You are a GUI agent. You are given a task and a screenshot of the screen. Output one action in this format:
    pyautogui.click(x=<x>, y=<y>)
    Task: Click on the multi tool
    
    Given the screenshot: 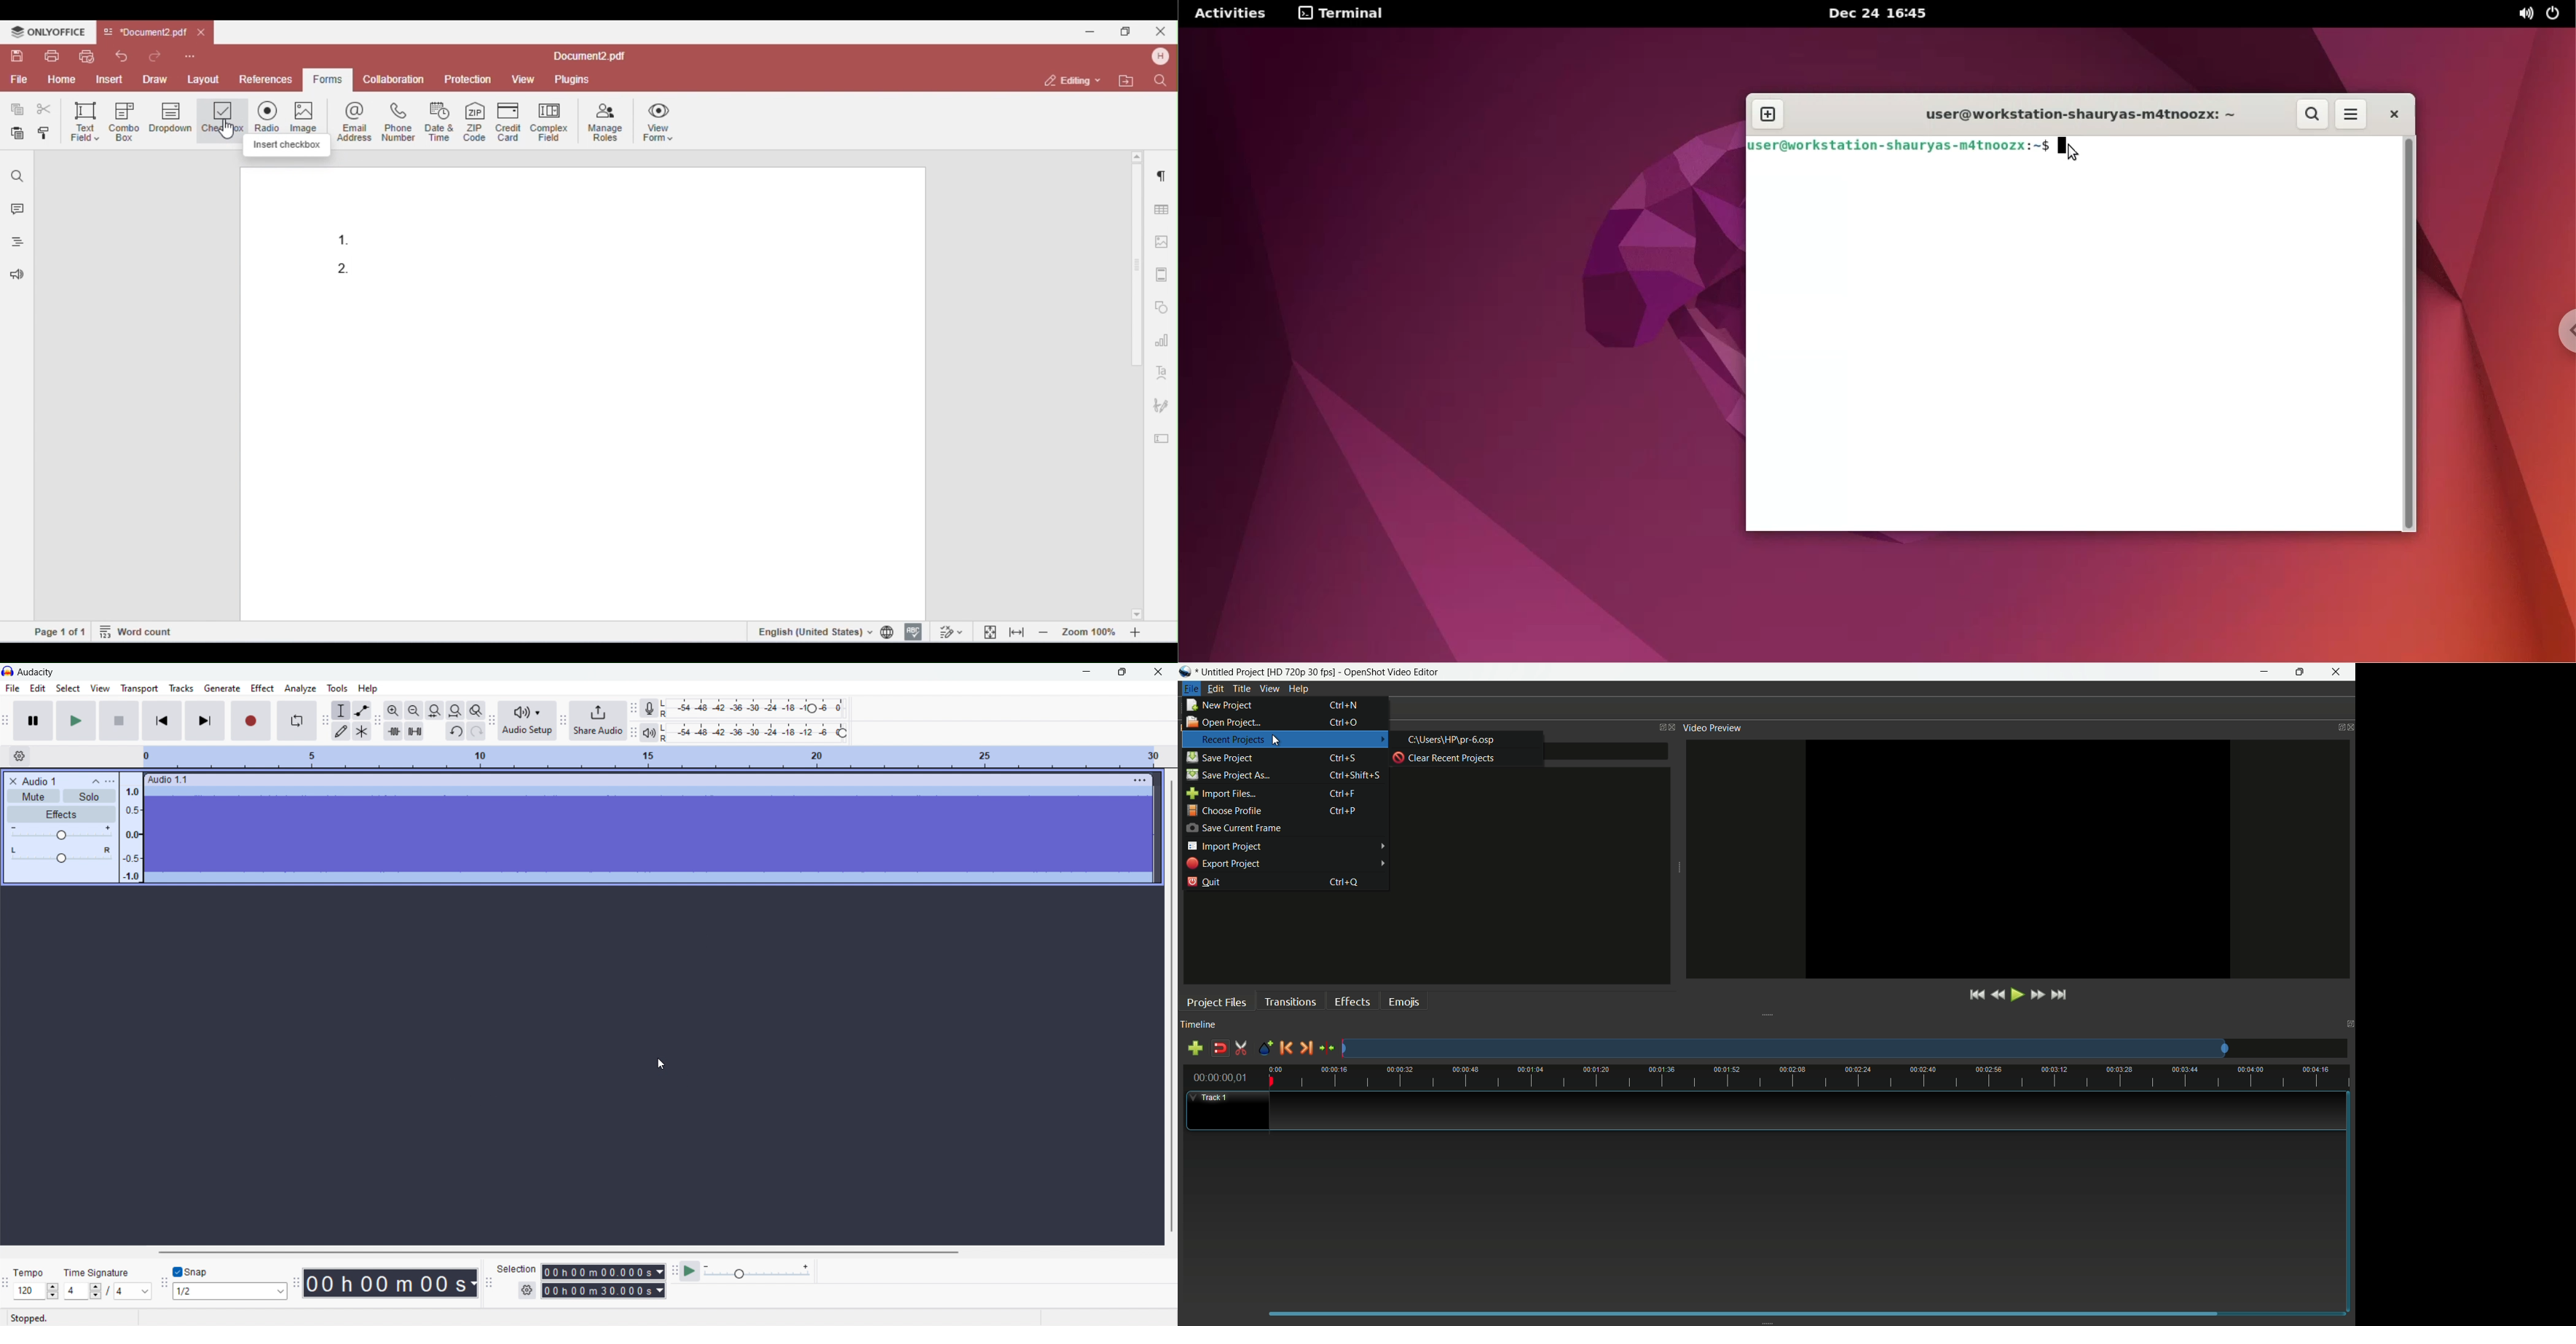 What is the action you would take?
    pyautogui.click(x=361, y=731)
    